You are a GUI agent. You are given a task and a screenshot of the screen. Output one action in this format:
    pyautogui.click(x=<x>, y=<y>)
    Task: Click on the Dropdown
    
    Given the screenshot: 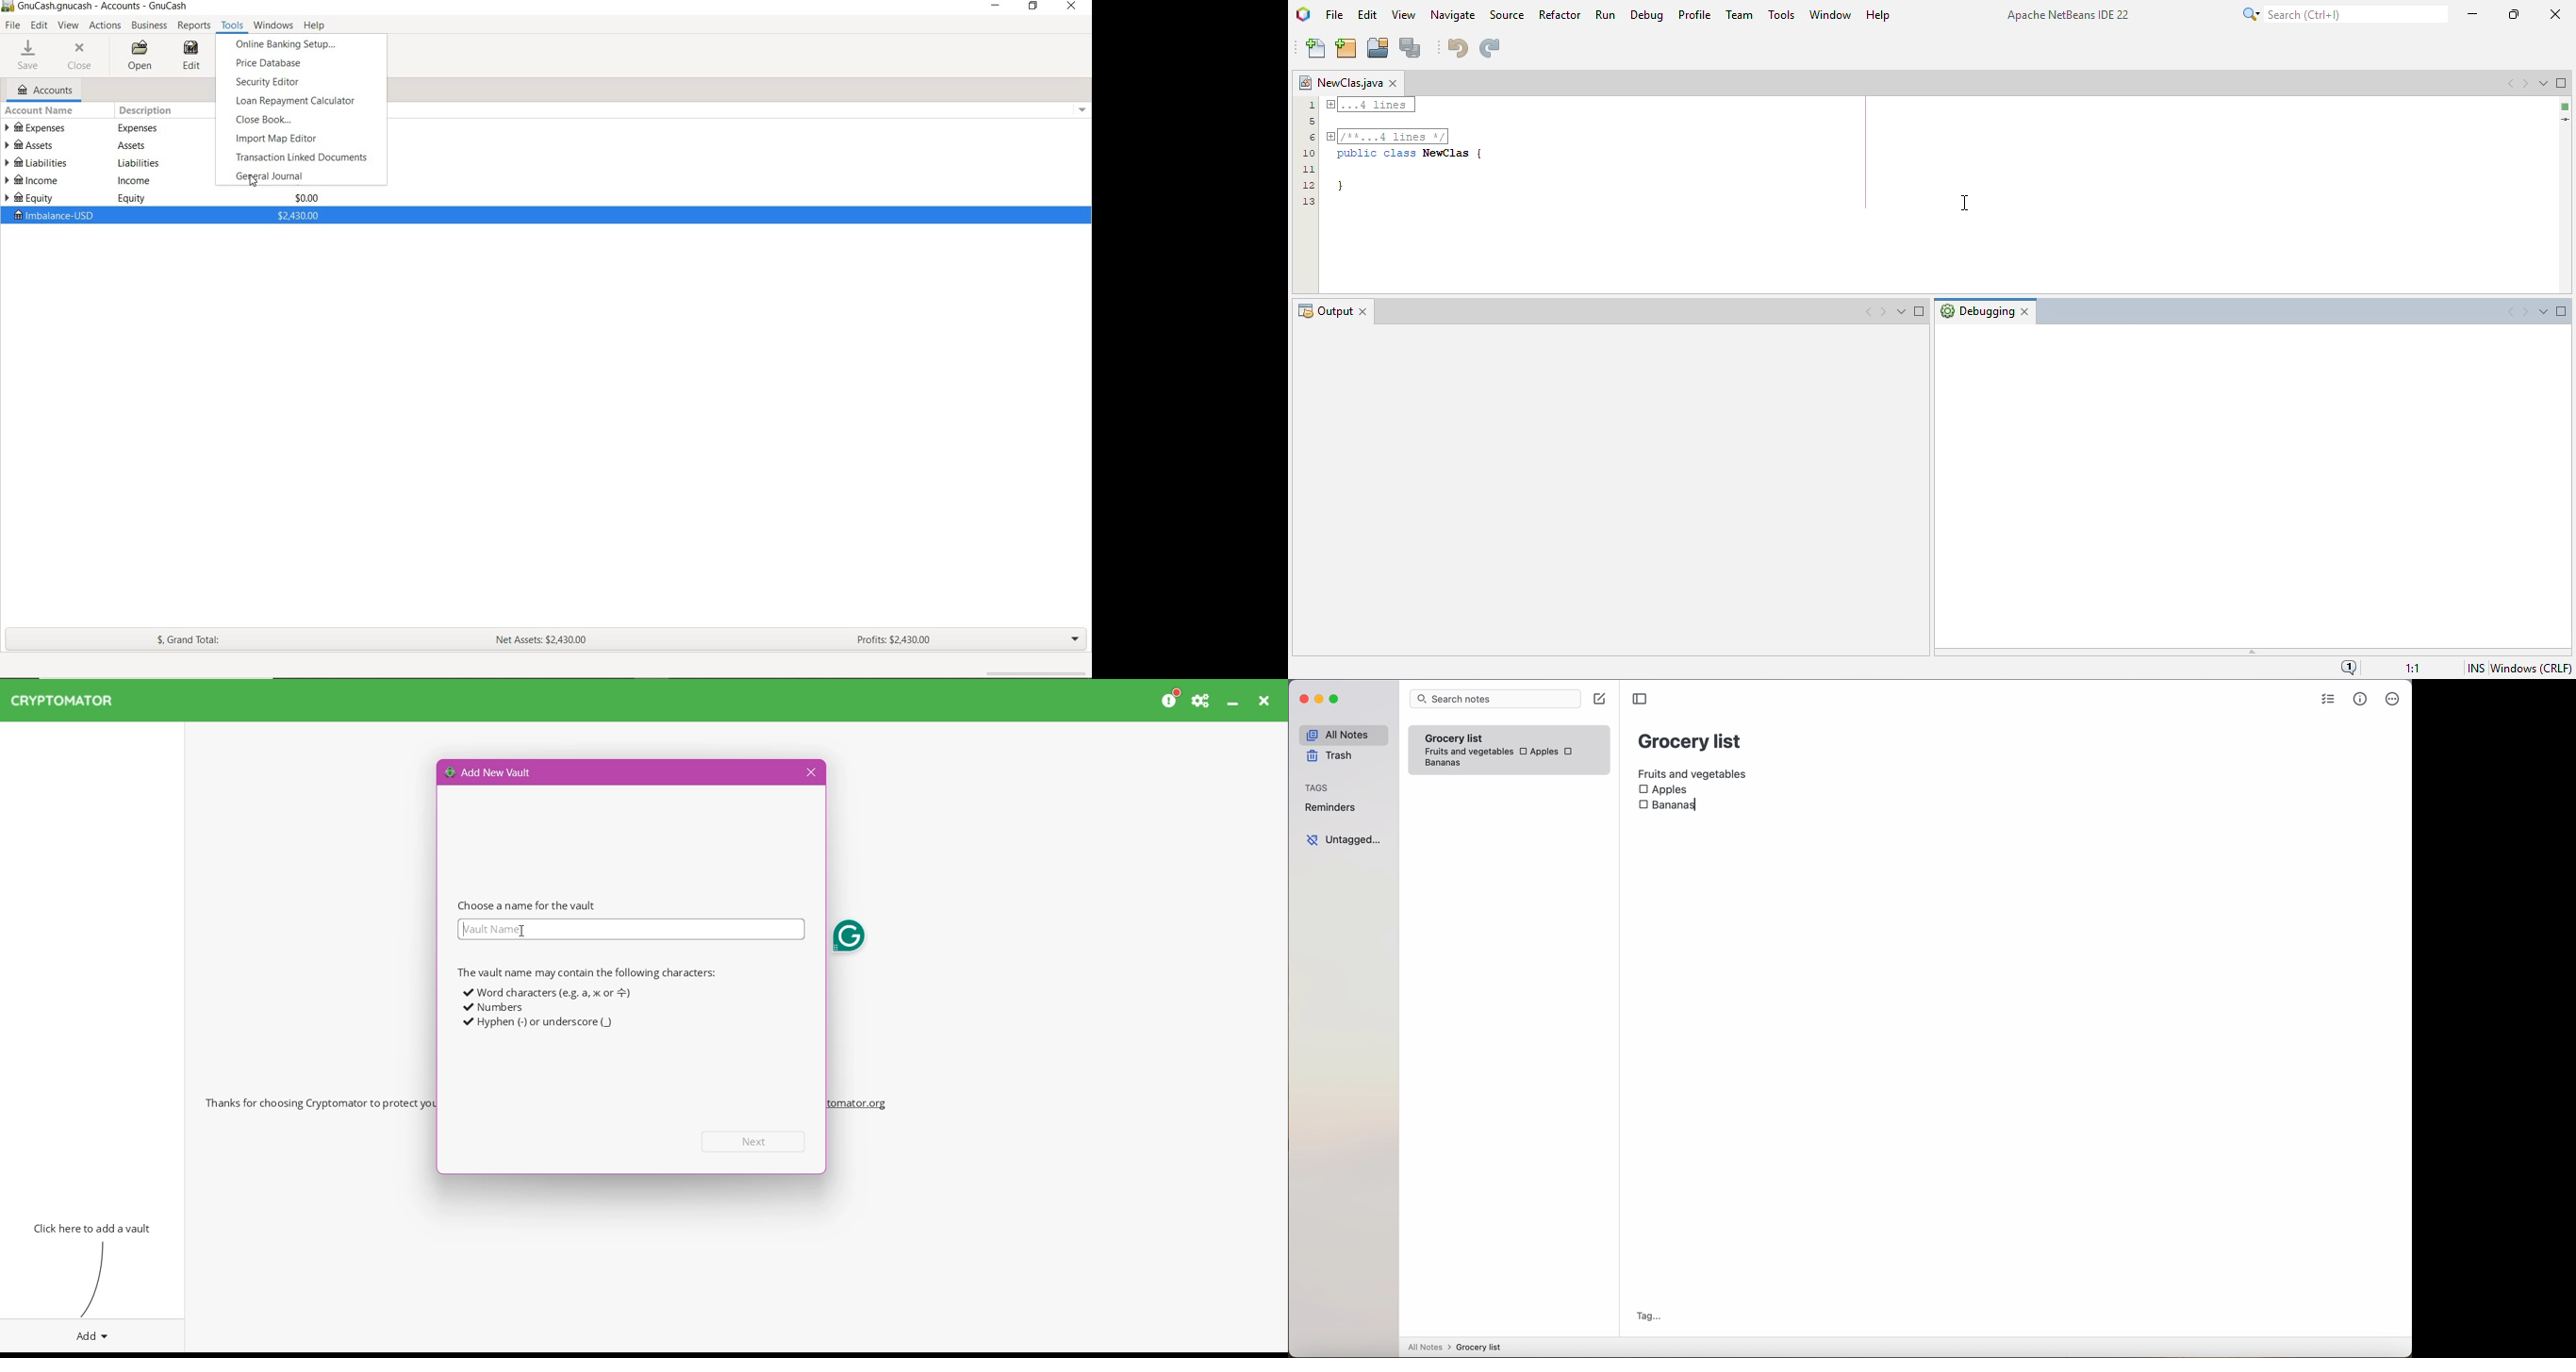 What is the action you would take?
    pyautogui.click(x=2541, y=312)
    